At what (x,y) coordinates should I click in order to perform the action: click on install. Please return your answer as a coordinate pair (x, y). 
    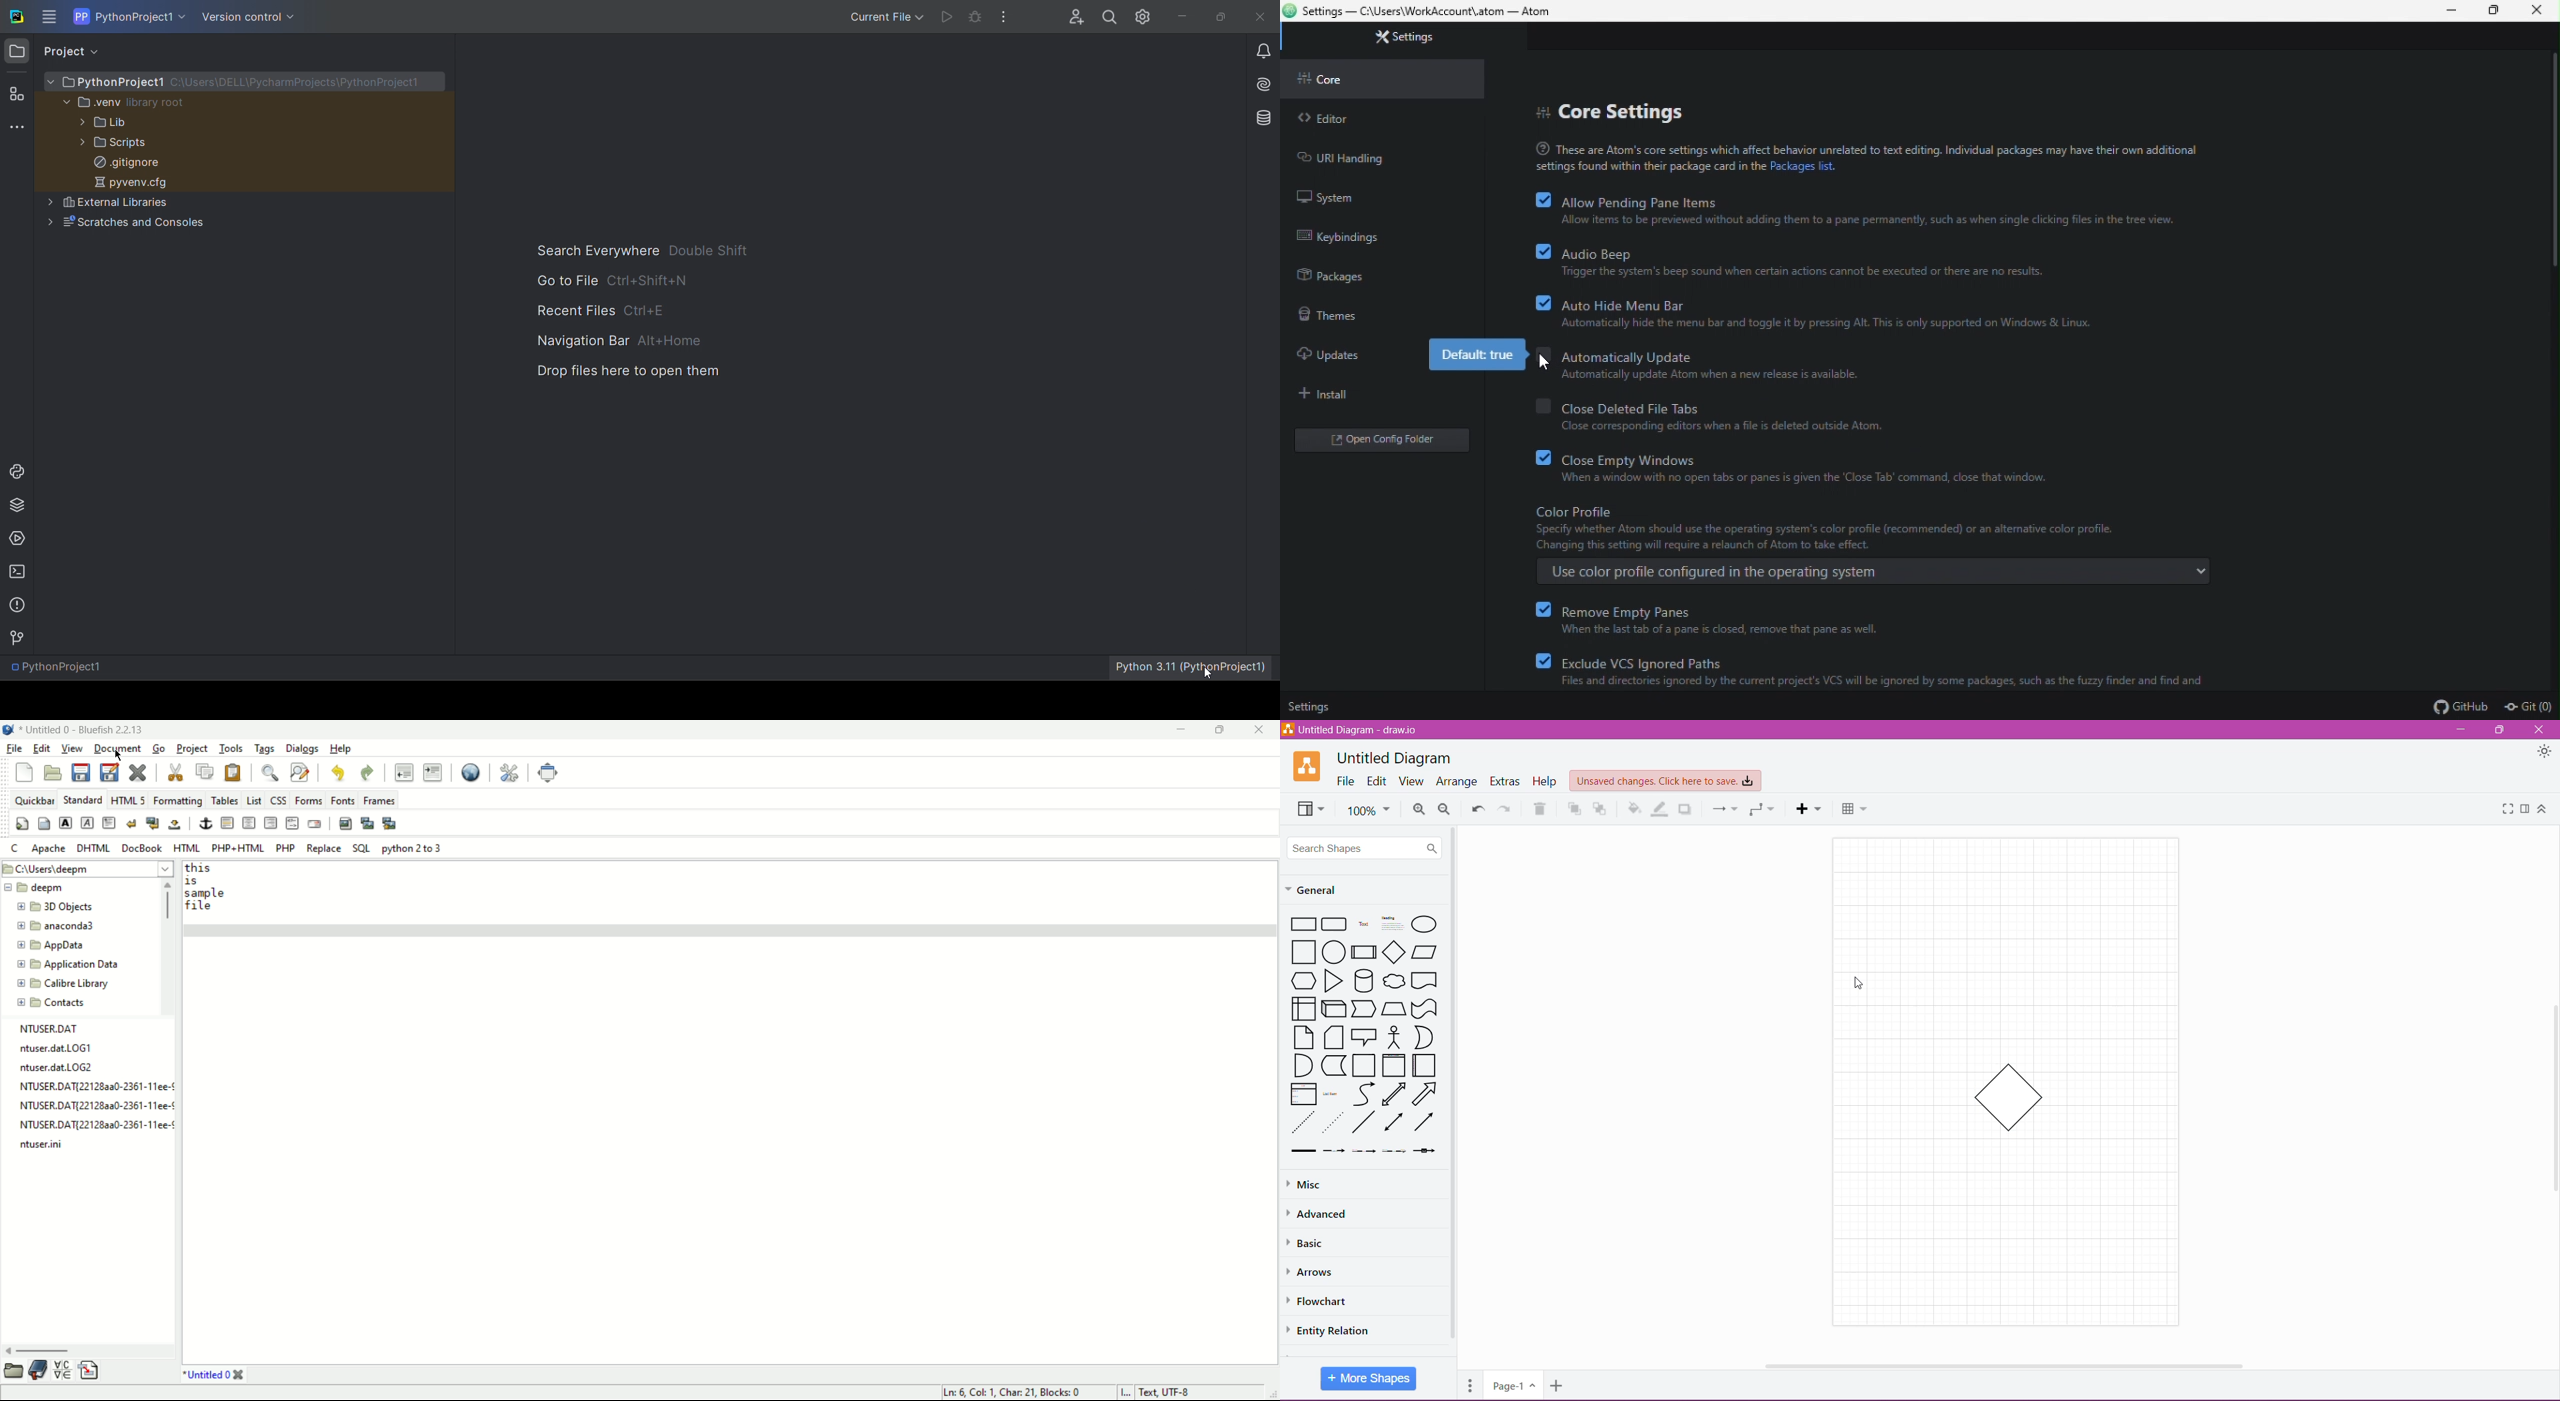
    Looking at the image, I should click on (1335, 391).